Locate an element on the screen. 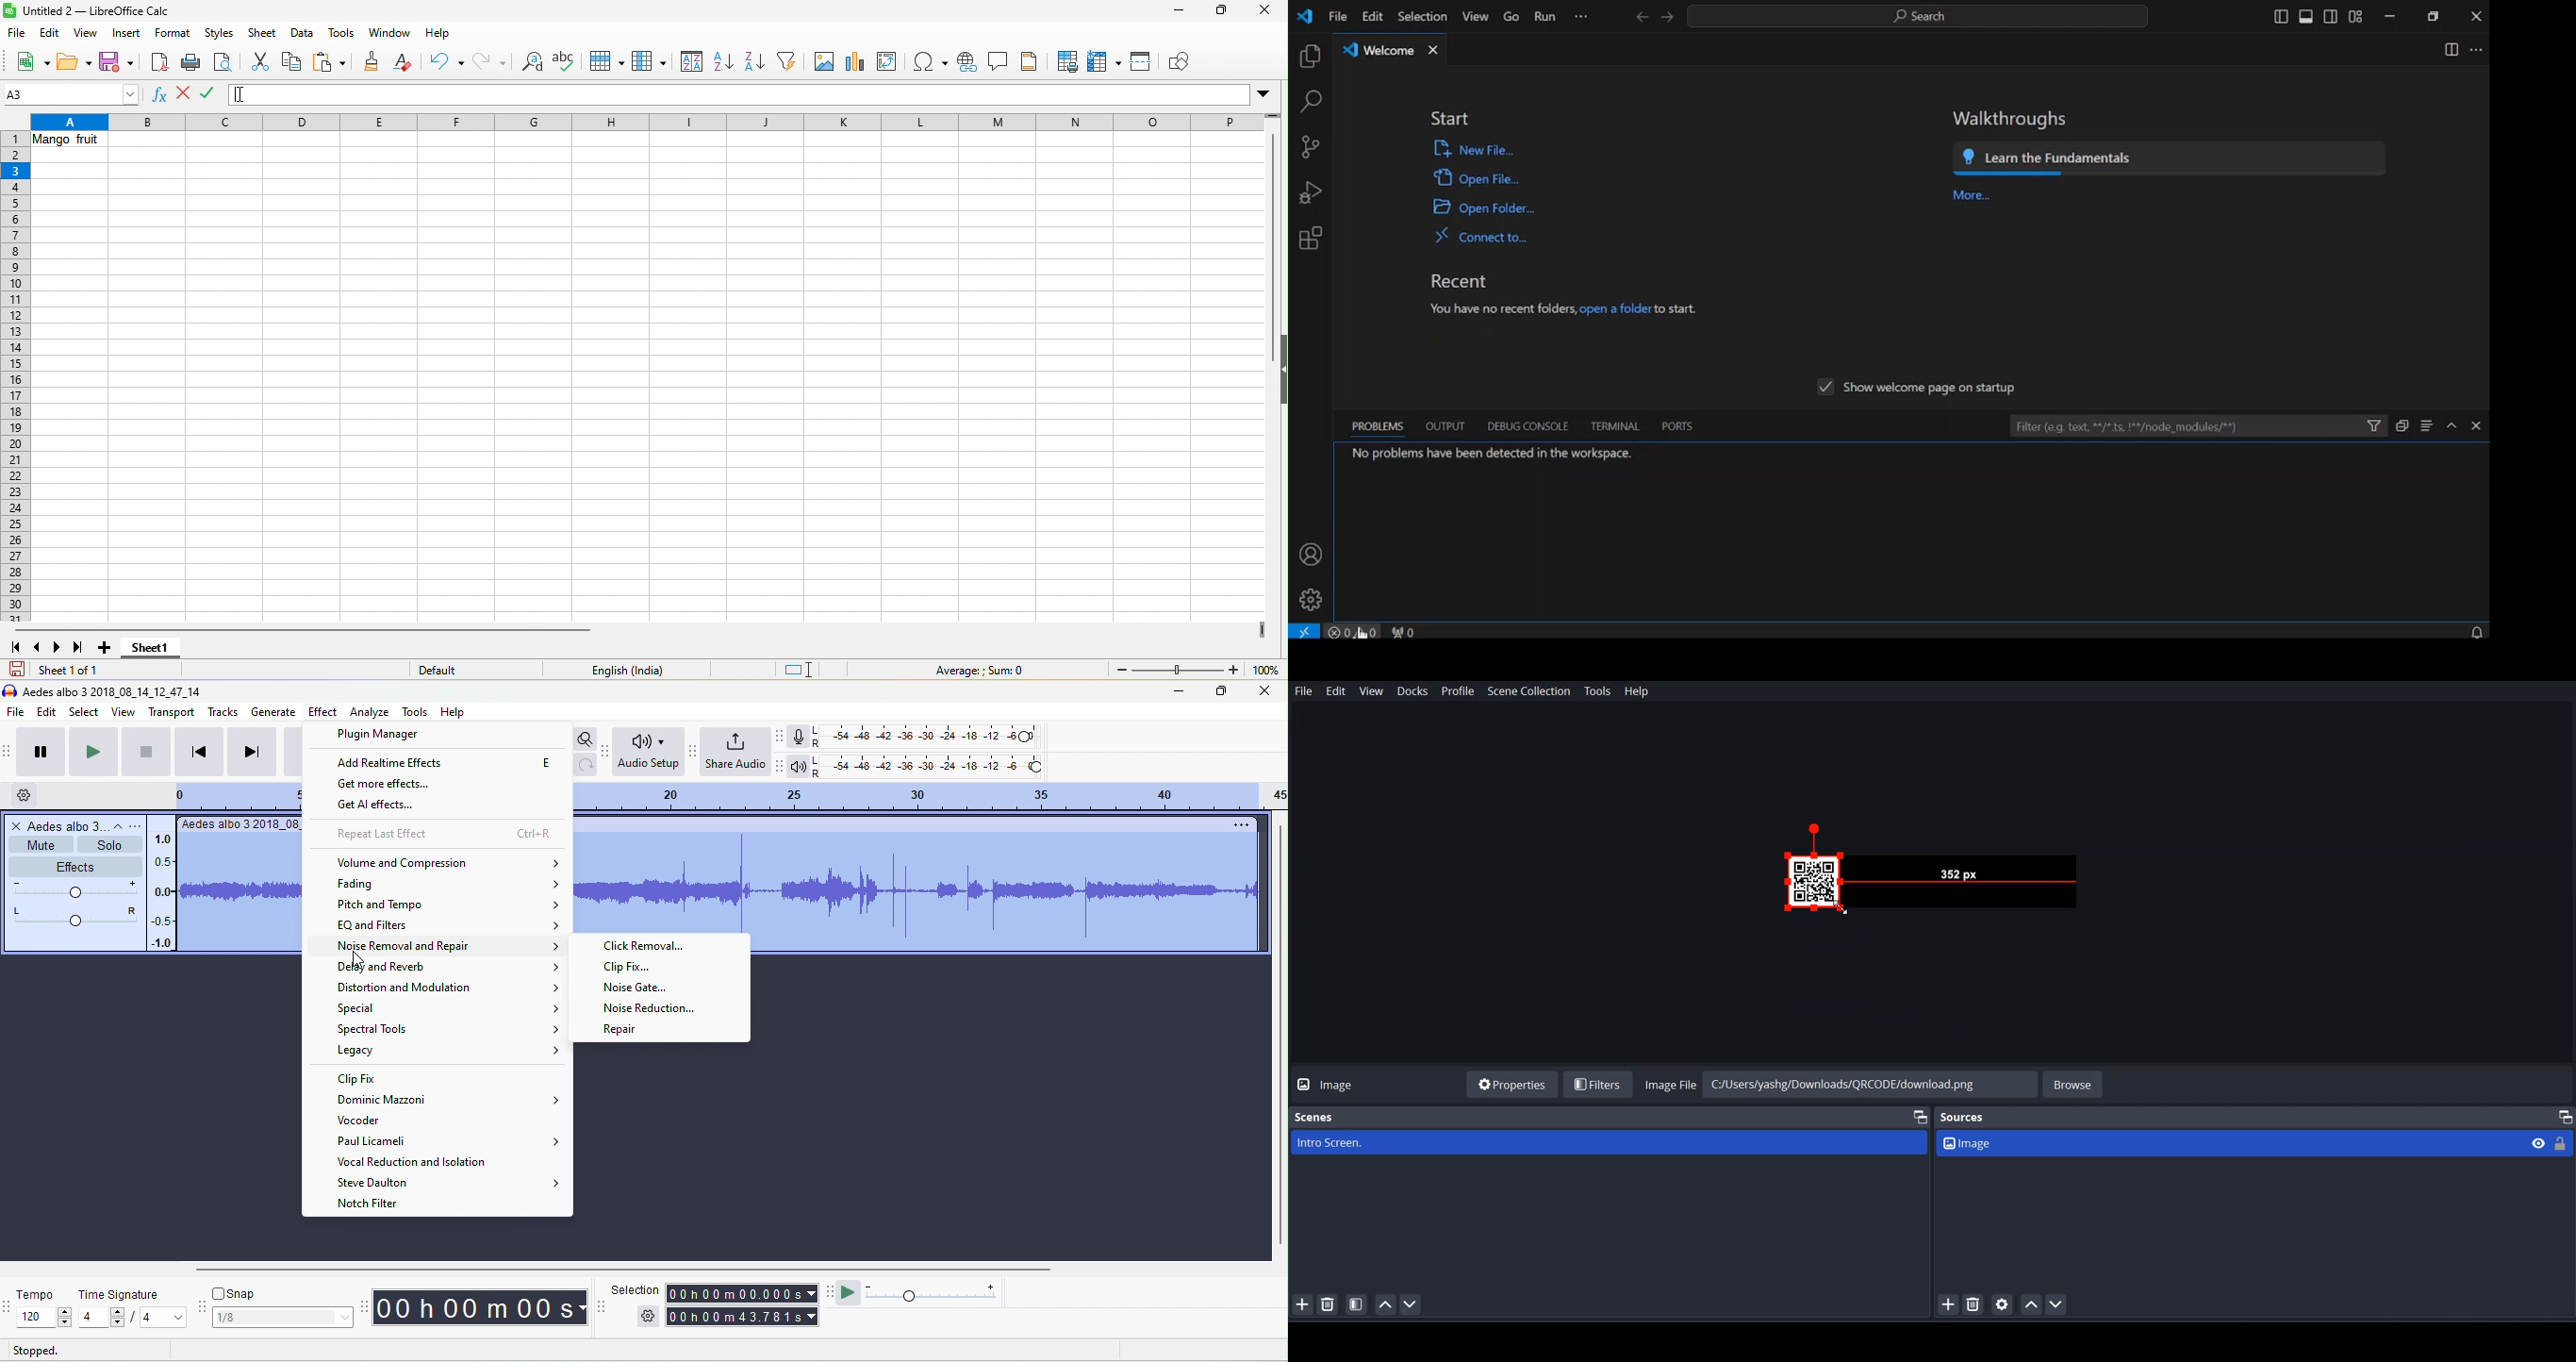  spelling is located at coordinates (568, 60).